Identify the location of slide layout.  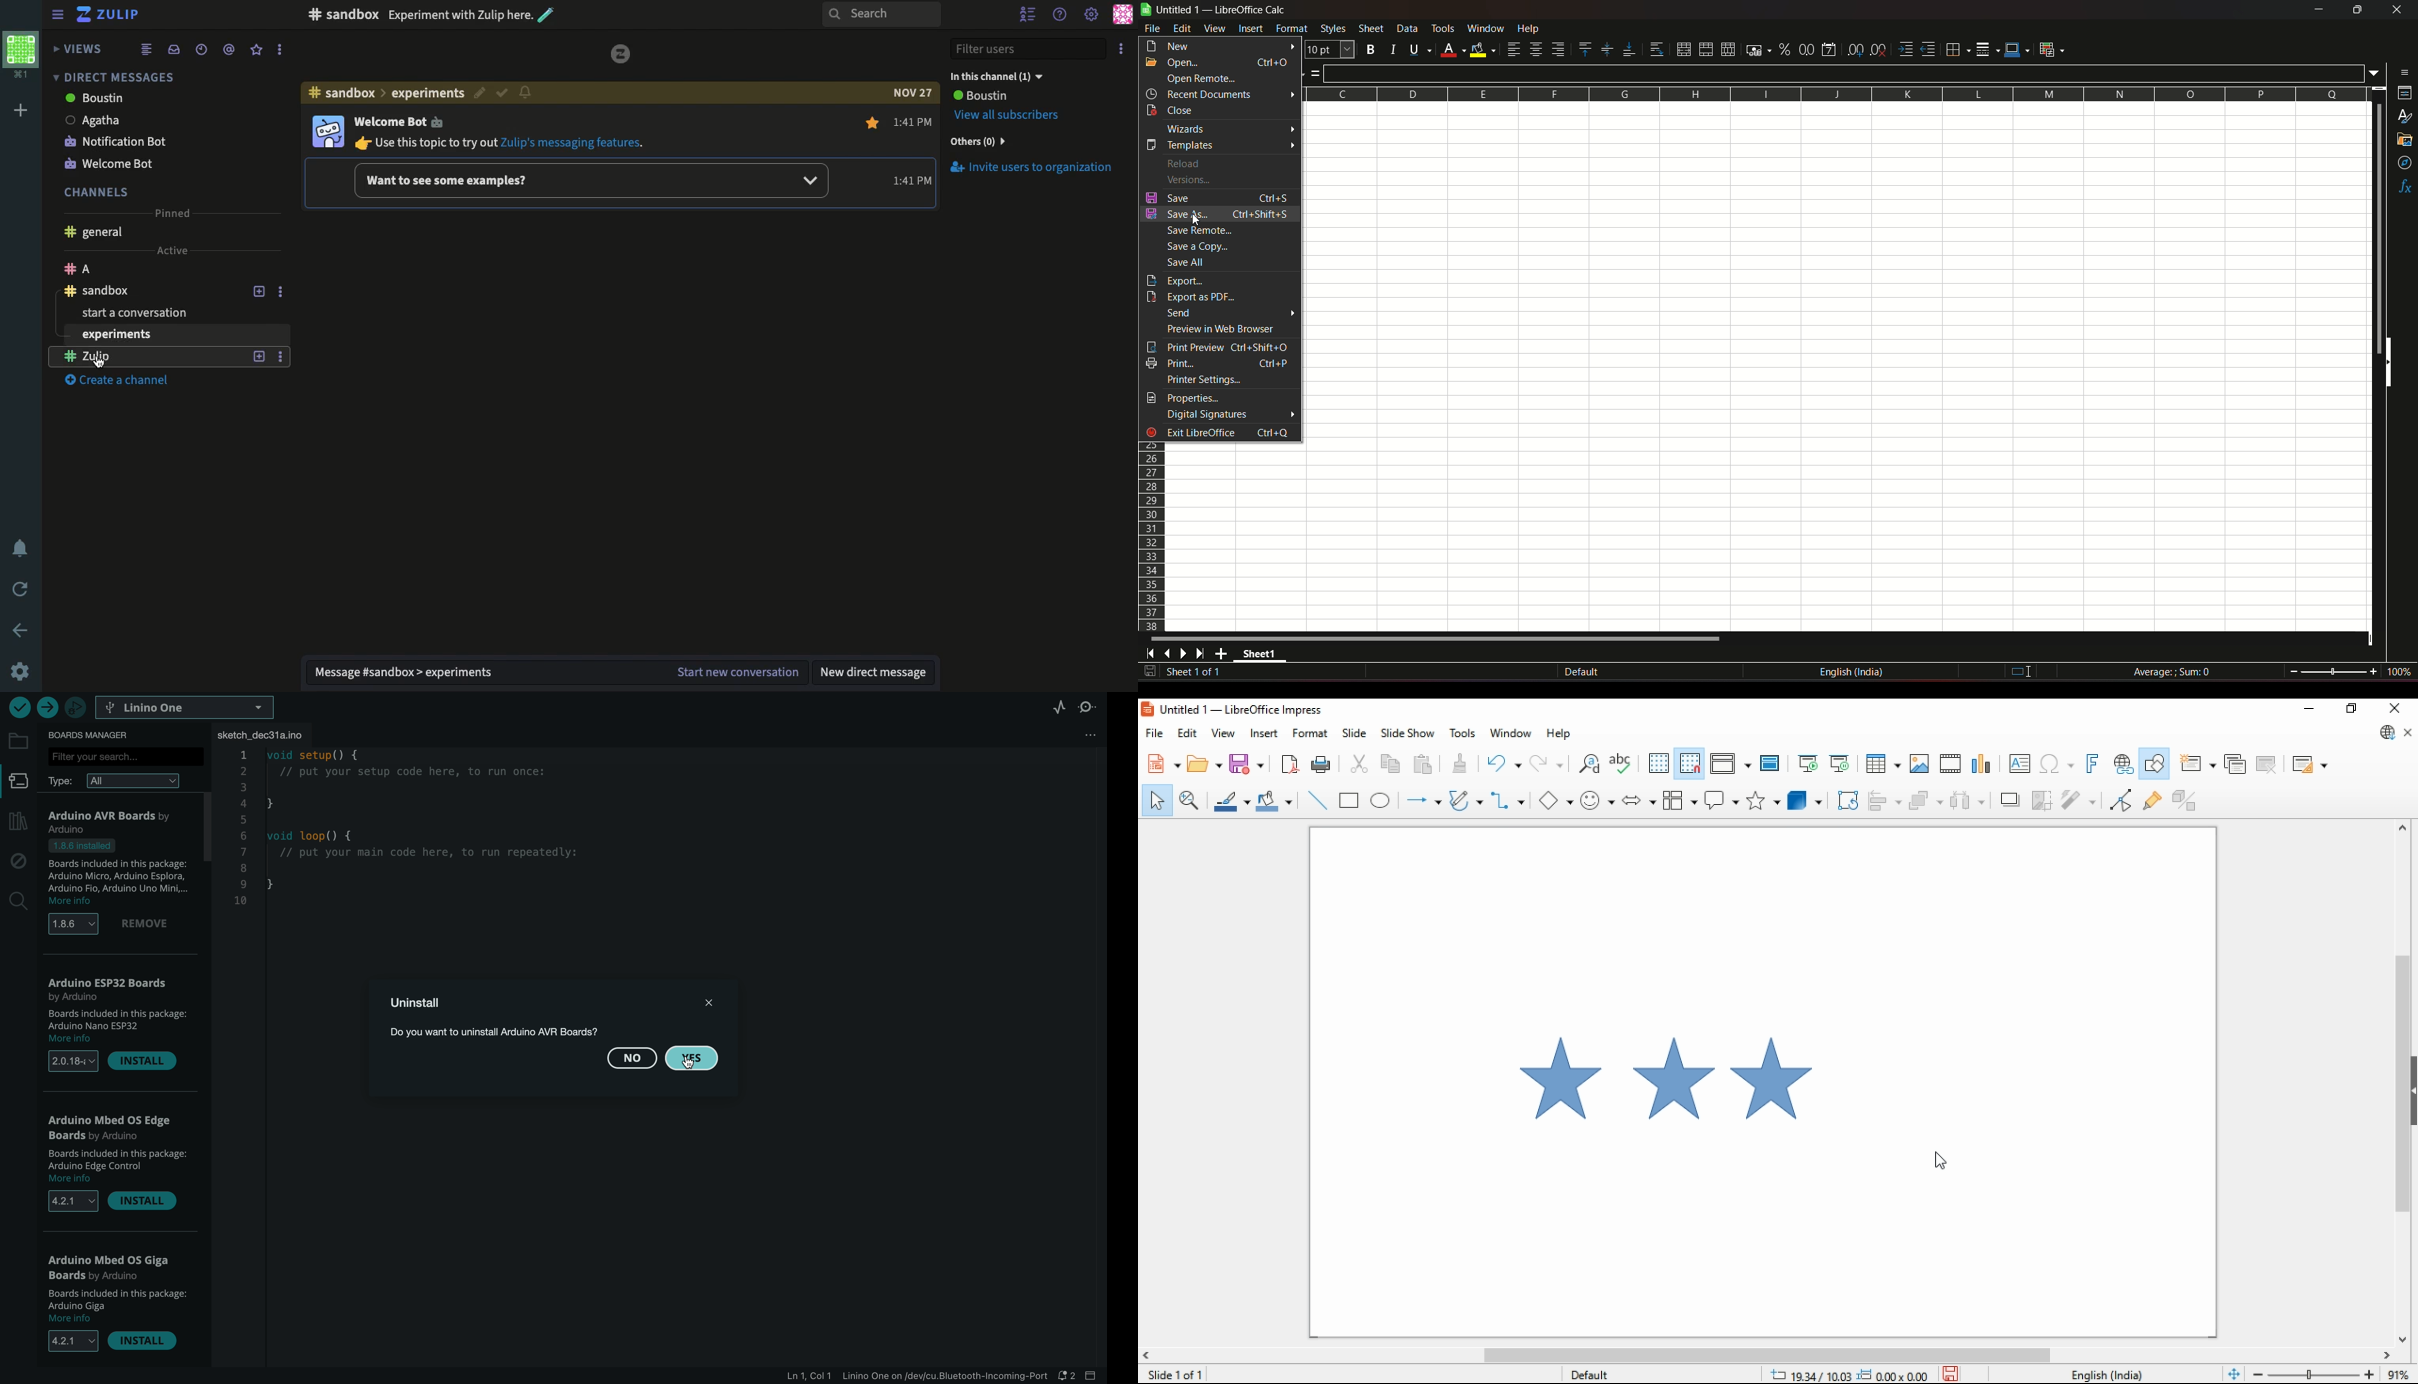
(2311, 765).